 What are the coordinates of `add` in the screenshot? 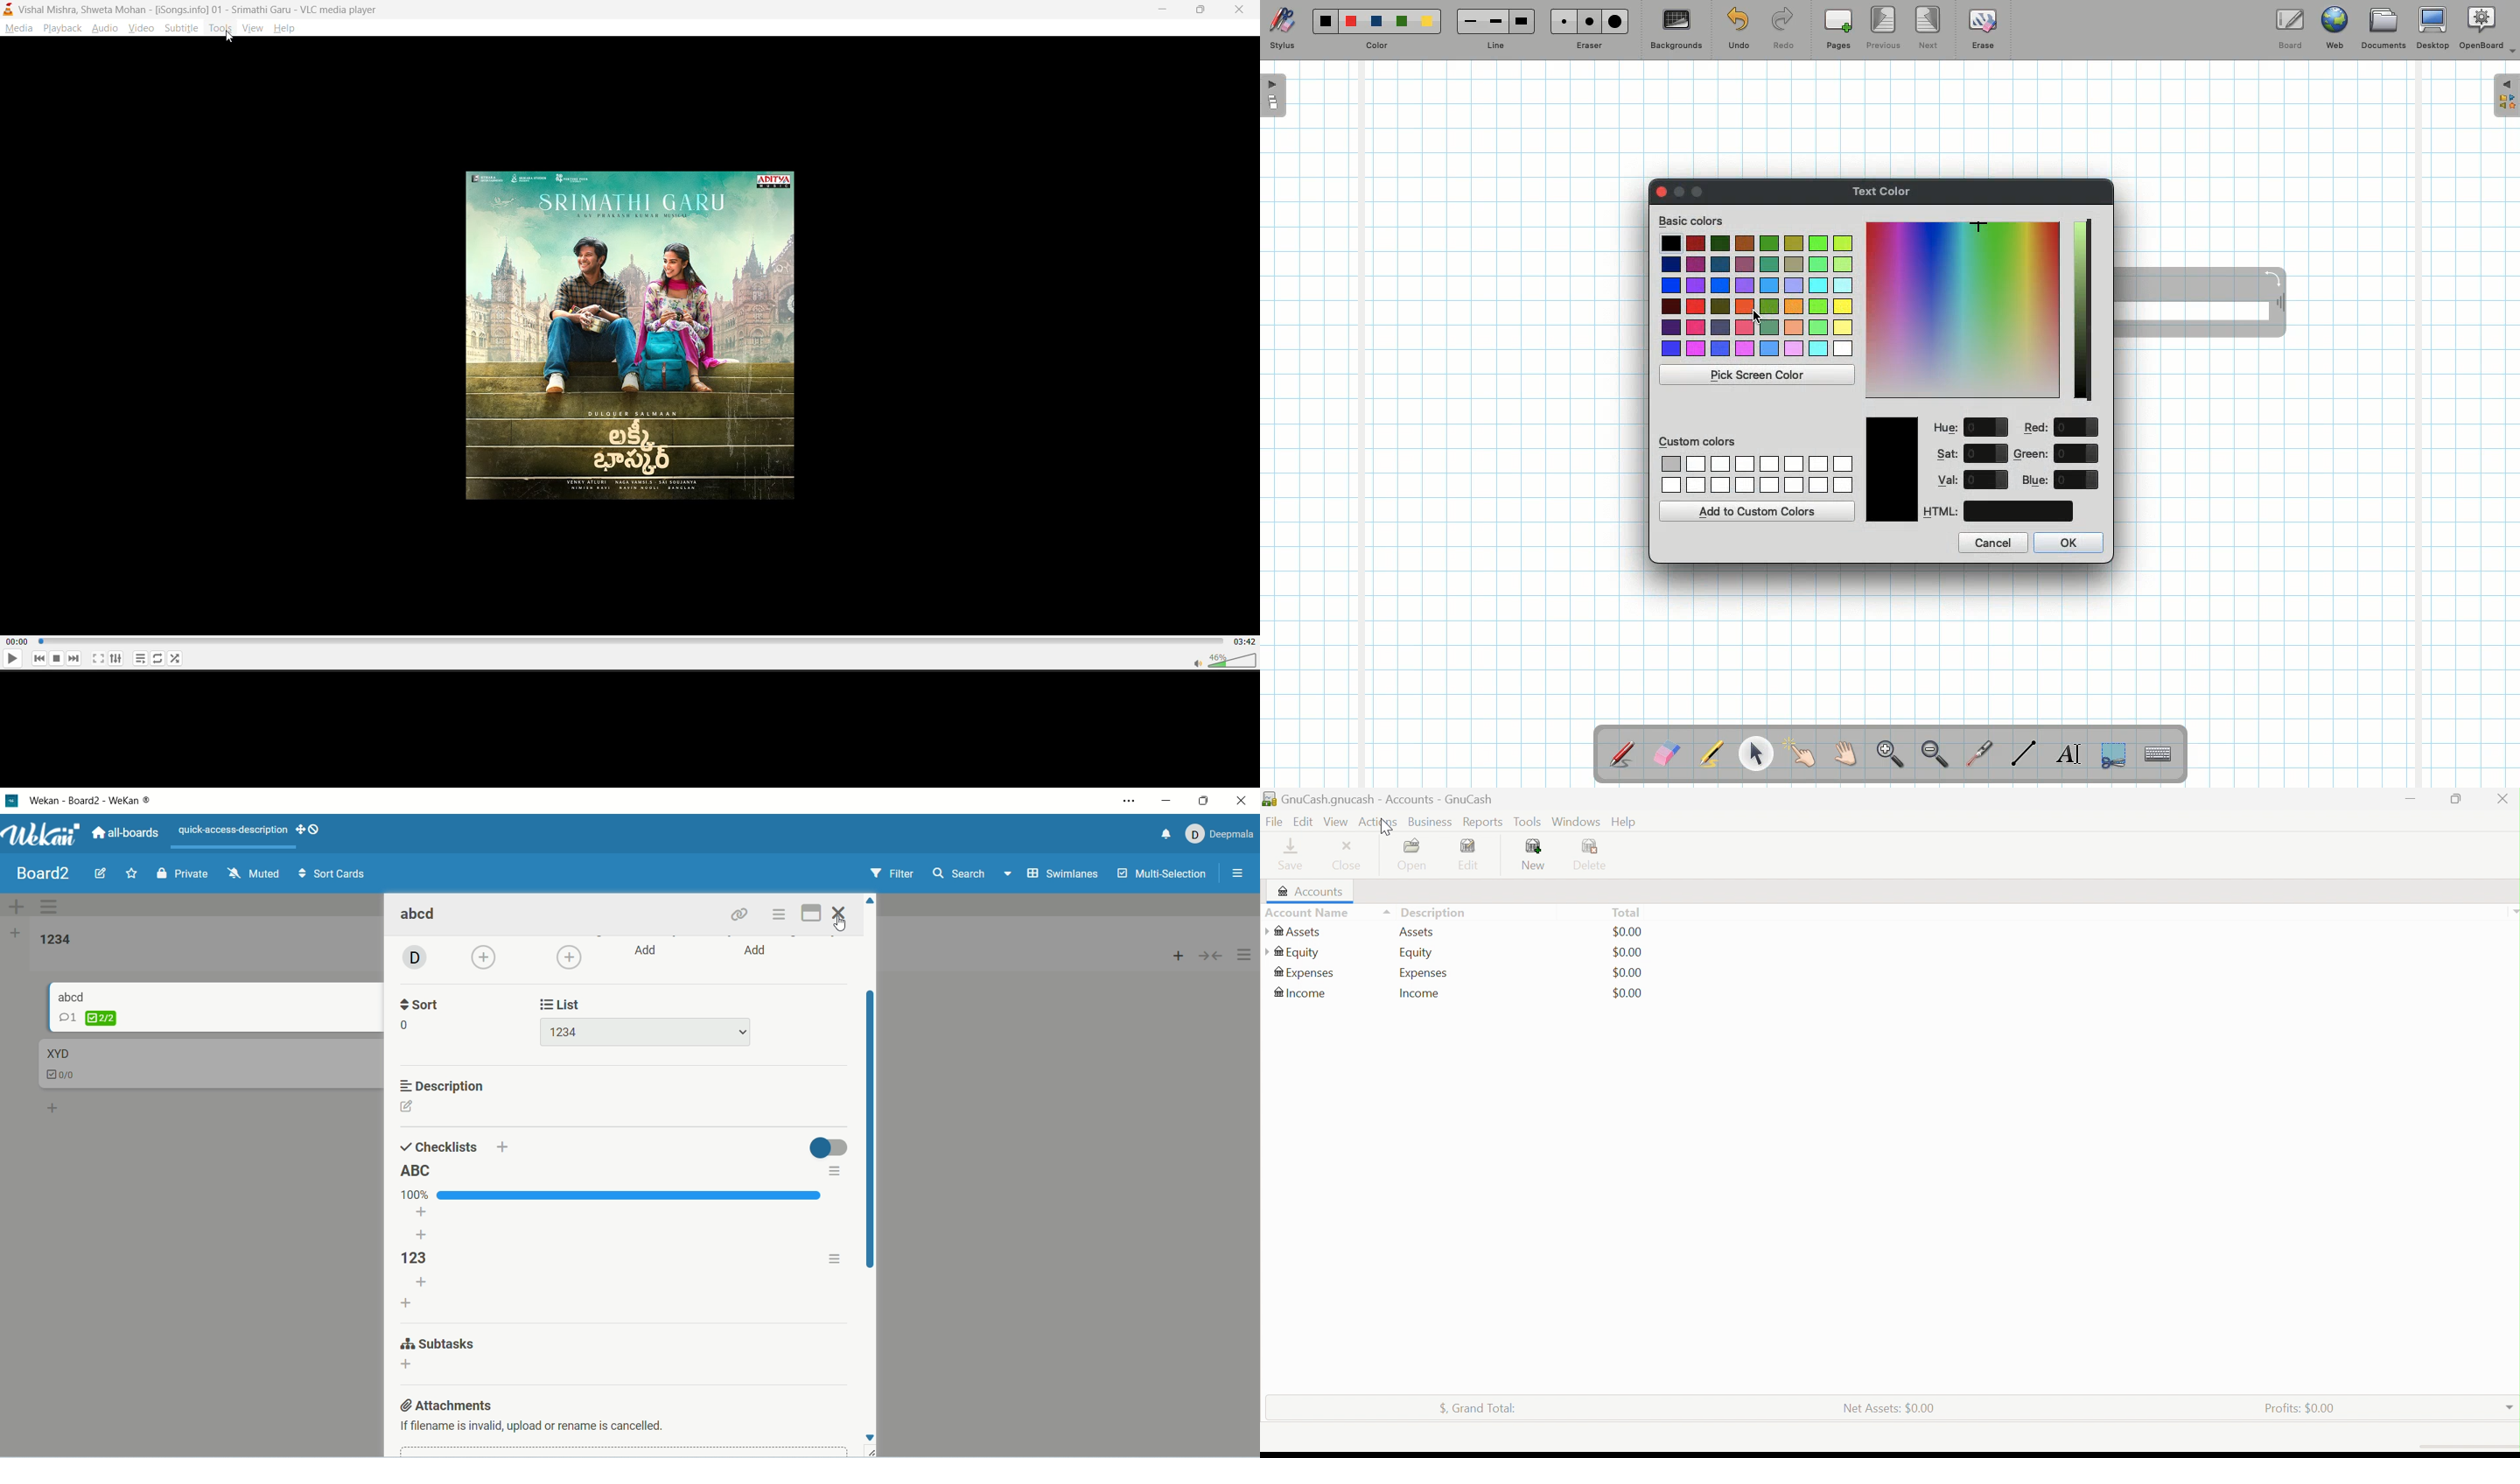 It's located at (486, 958).